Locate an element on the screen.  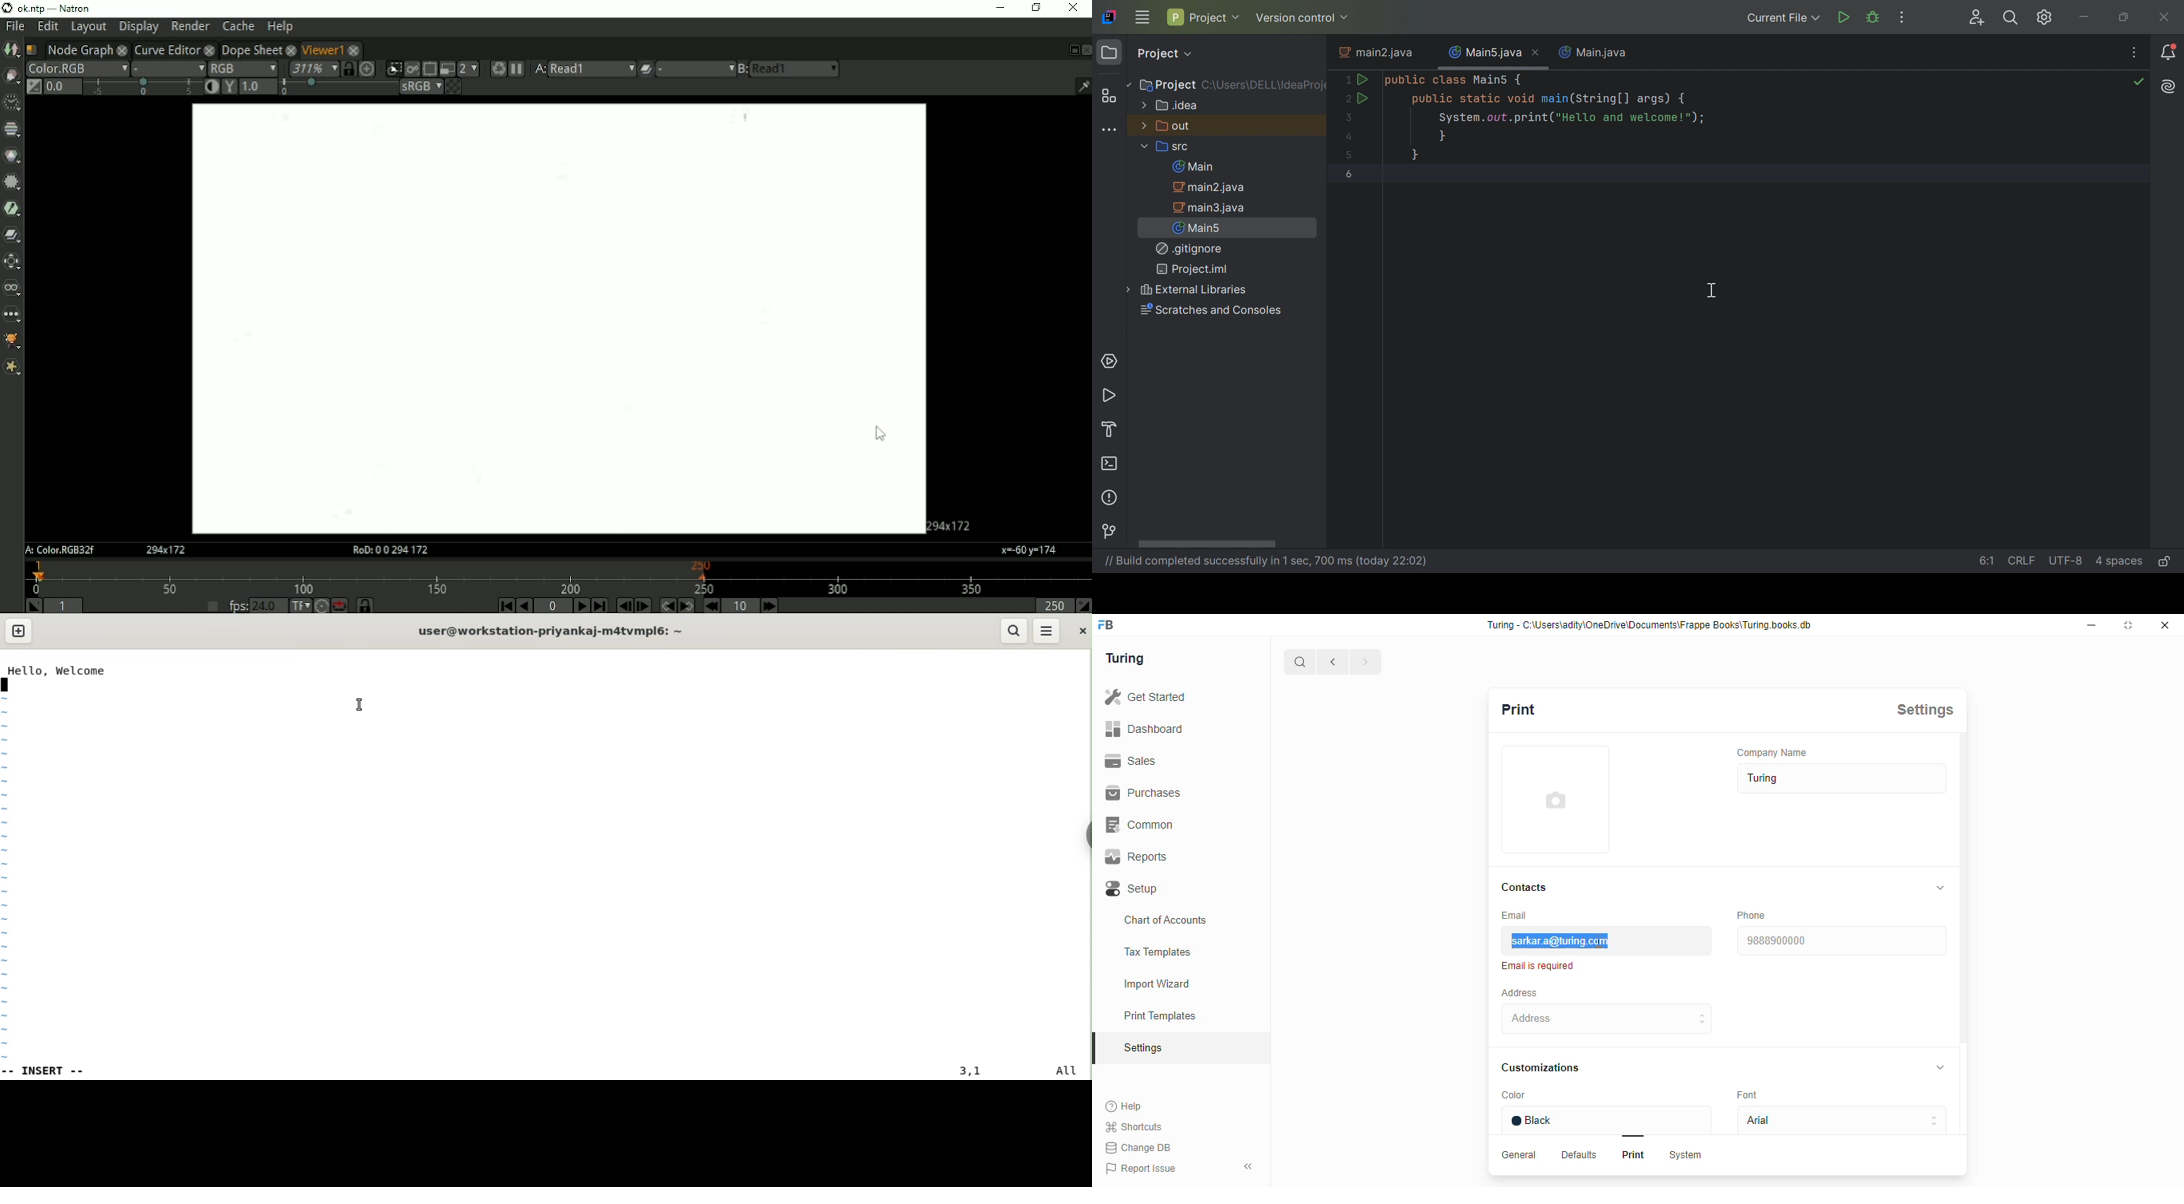
Setup is located at coordinates (1166, 889).